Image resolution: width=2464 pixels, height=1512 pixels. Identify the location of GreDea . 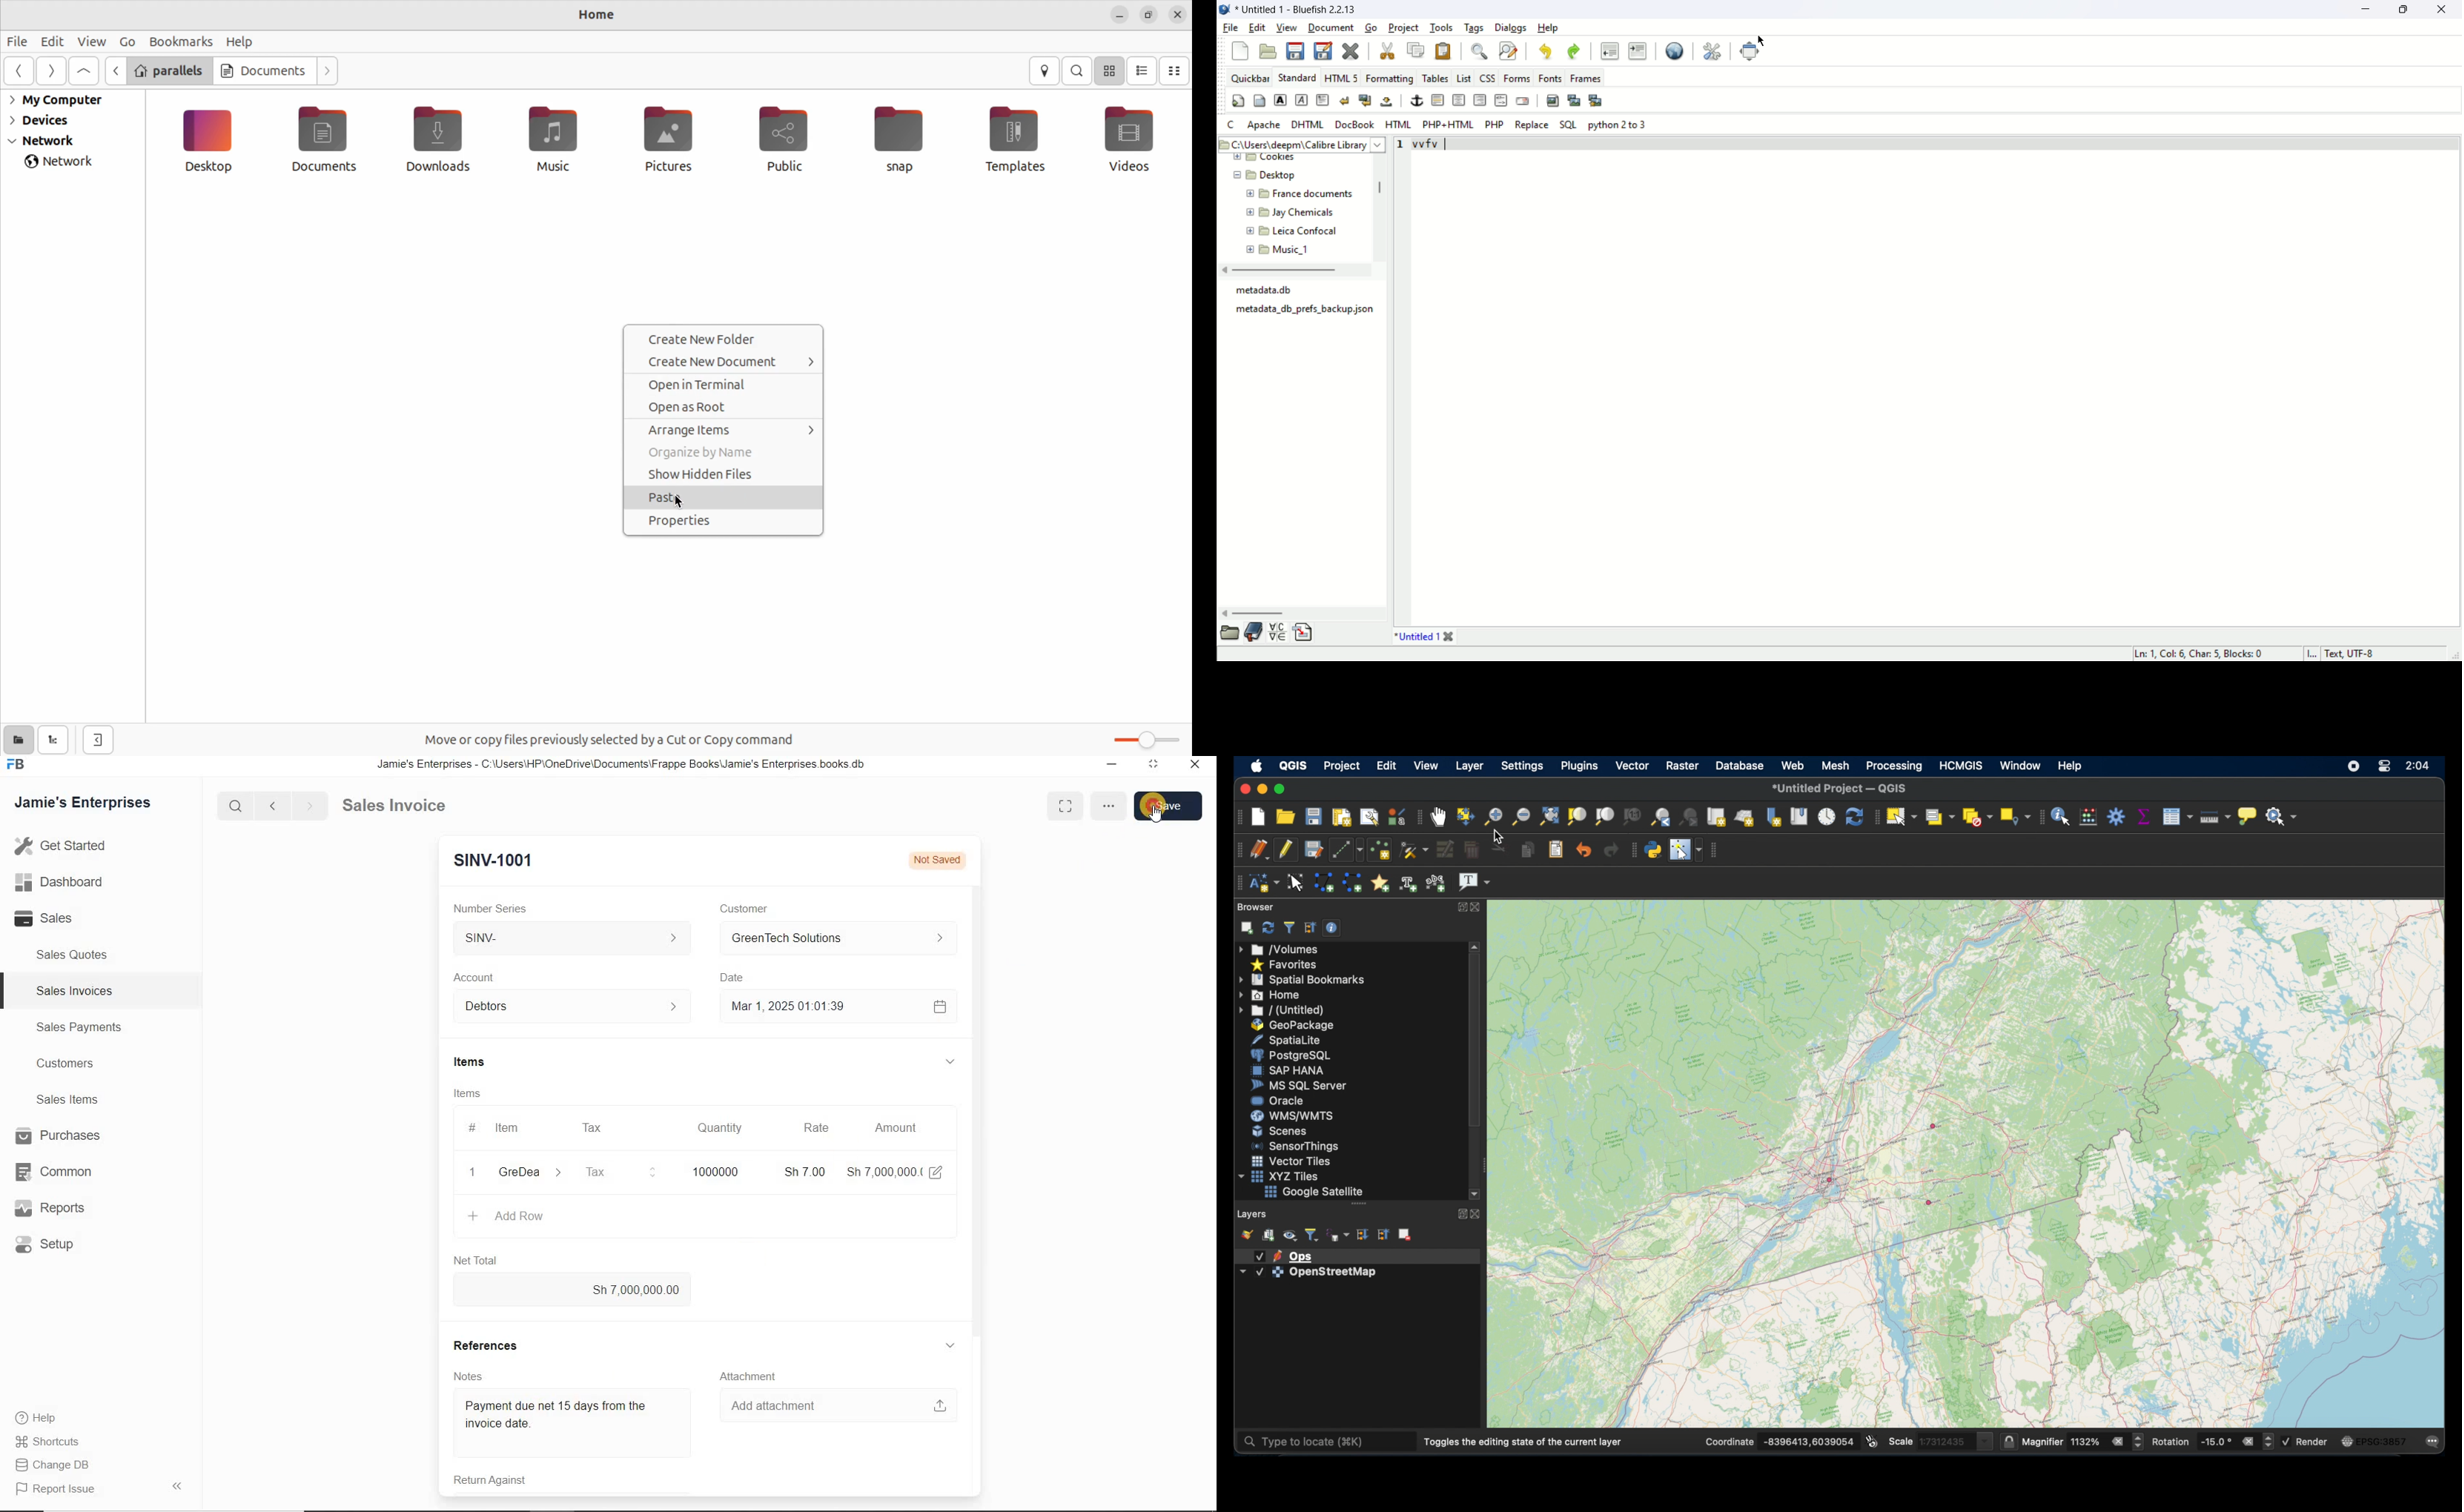
(528, 1173).